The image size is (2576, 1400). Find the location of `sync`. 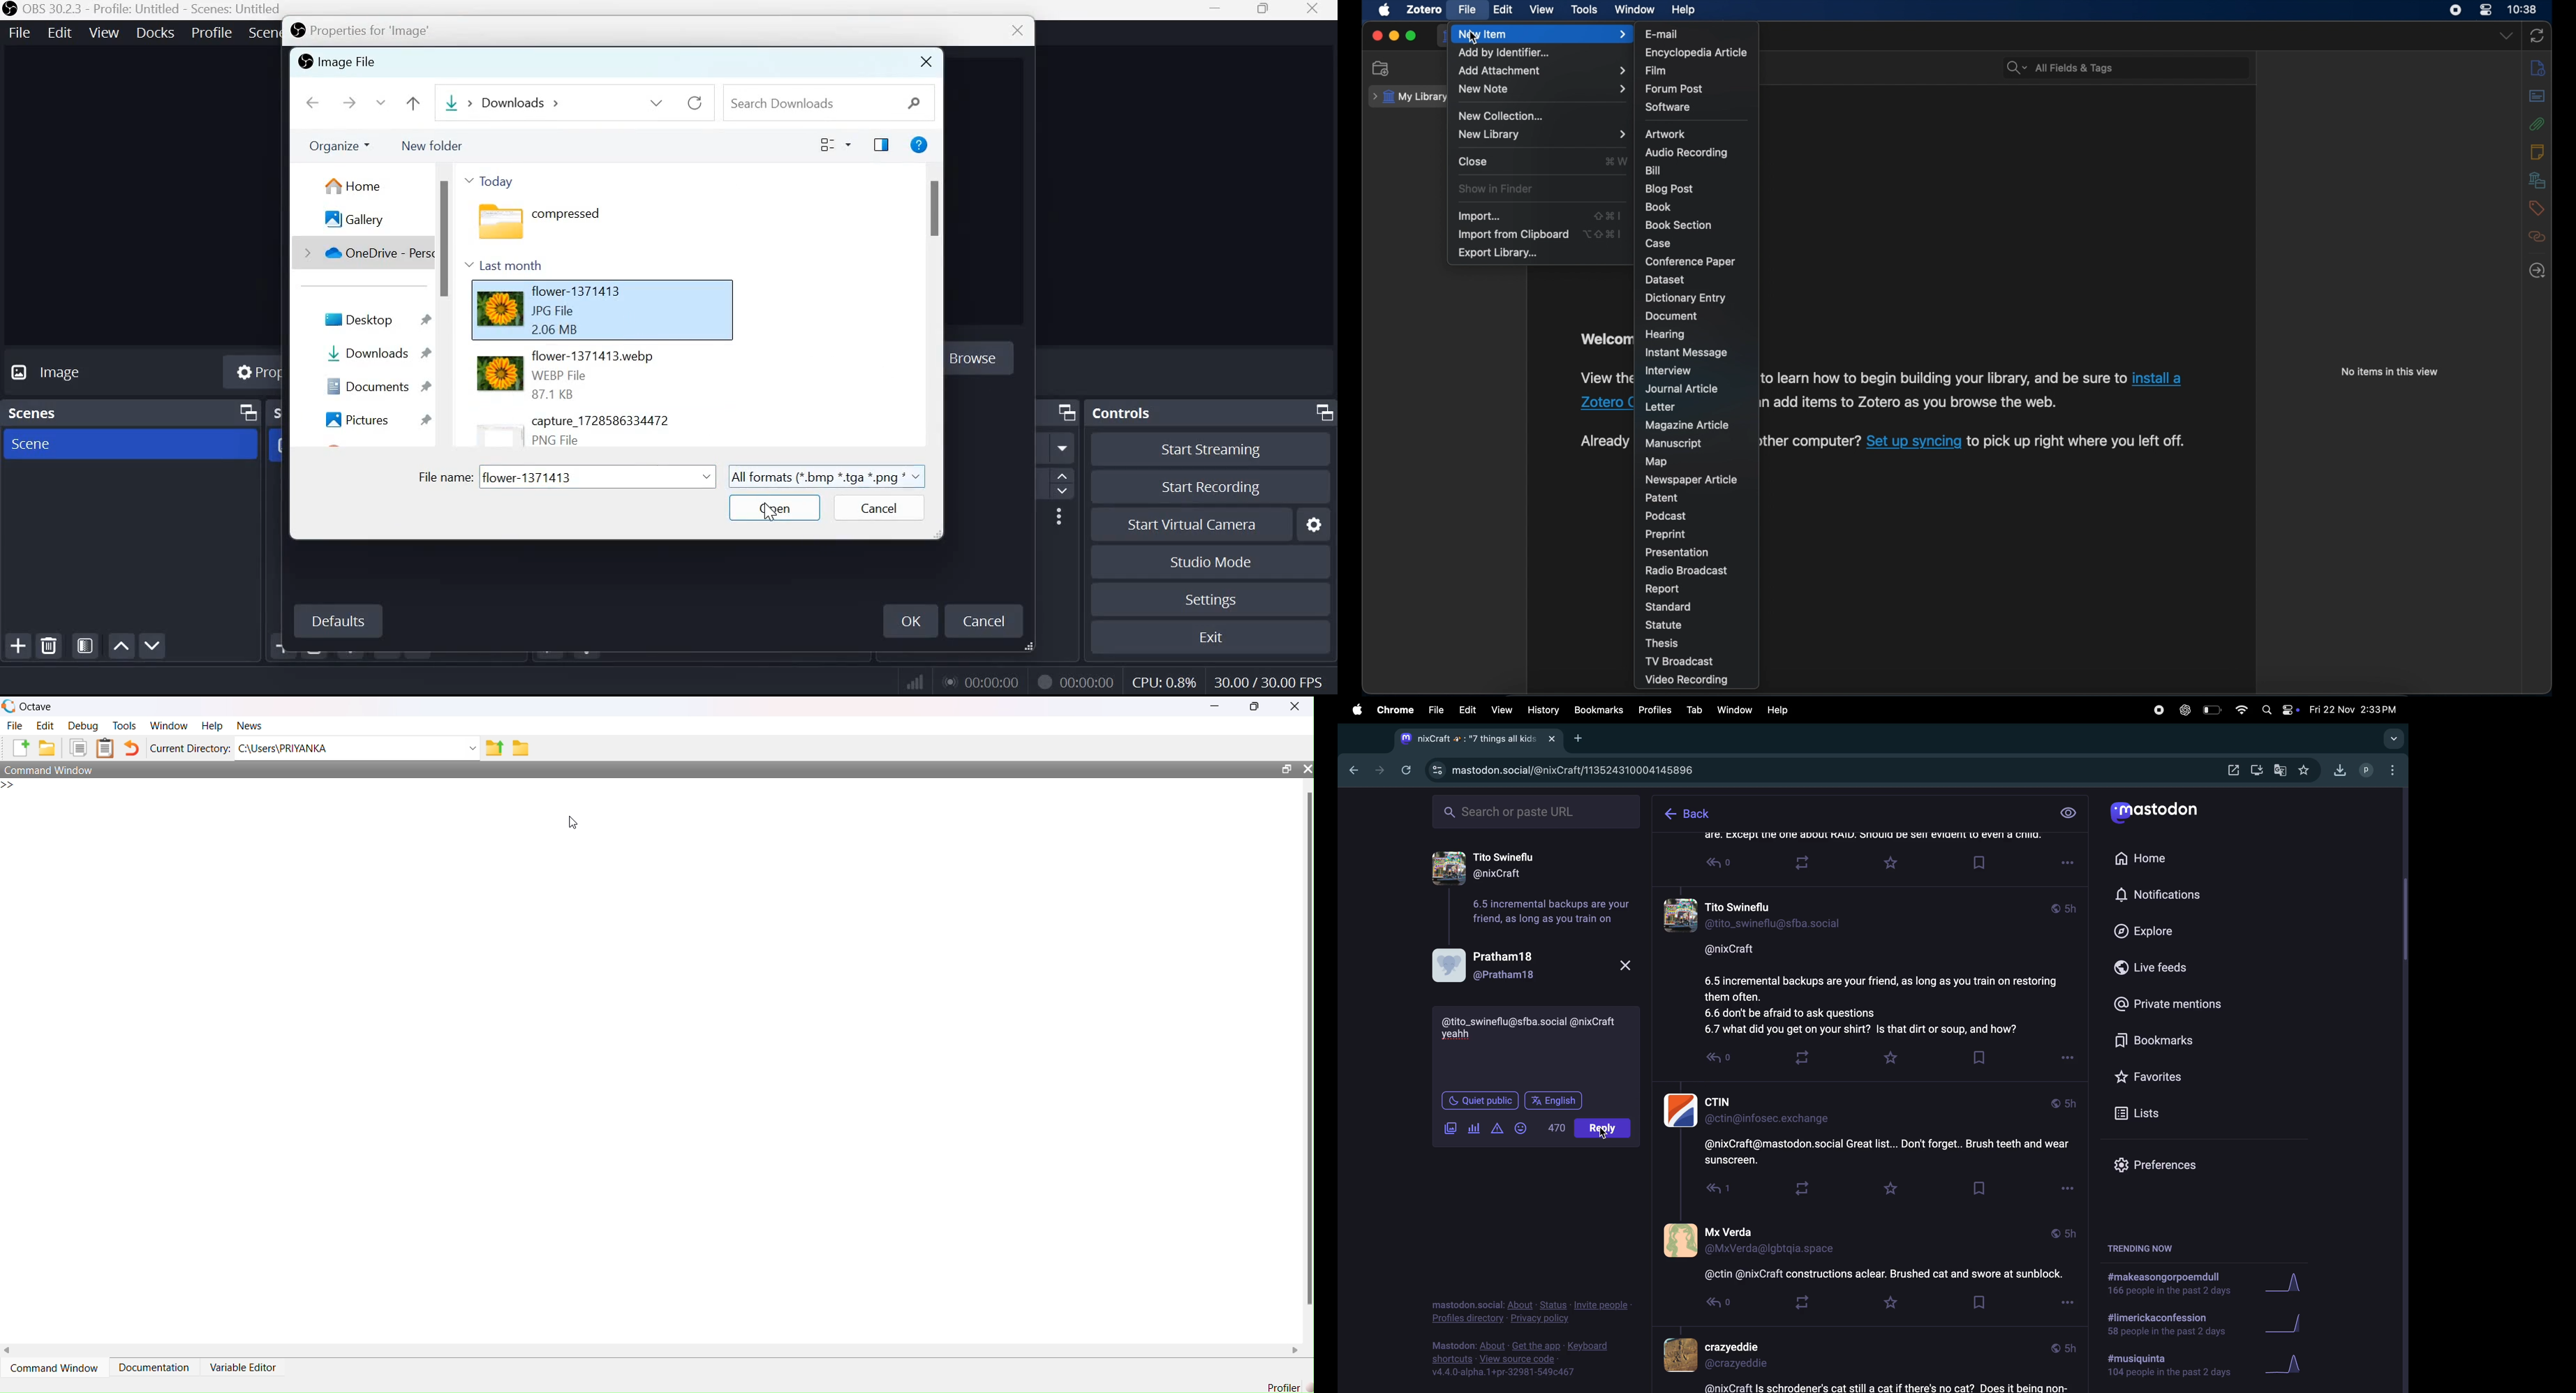

sync is located at coordinates (2537, 36).